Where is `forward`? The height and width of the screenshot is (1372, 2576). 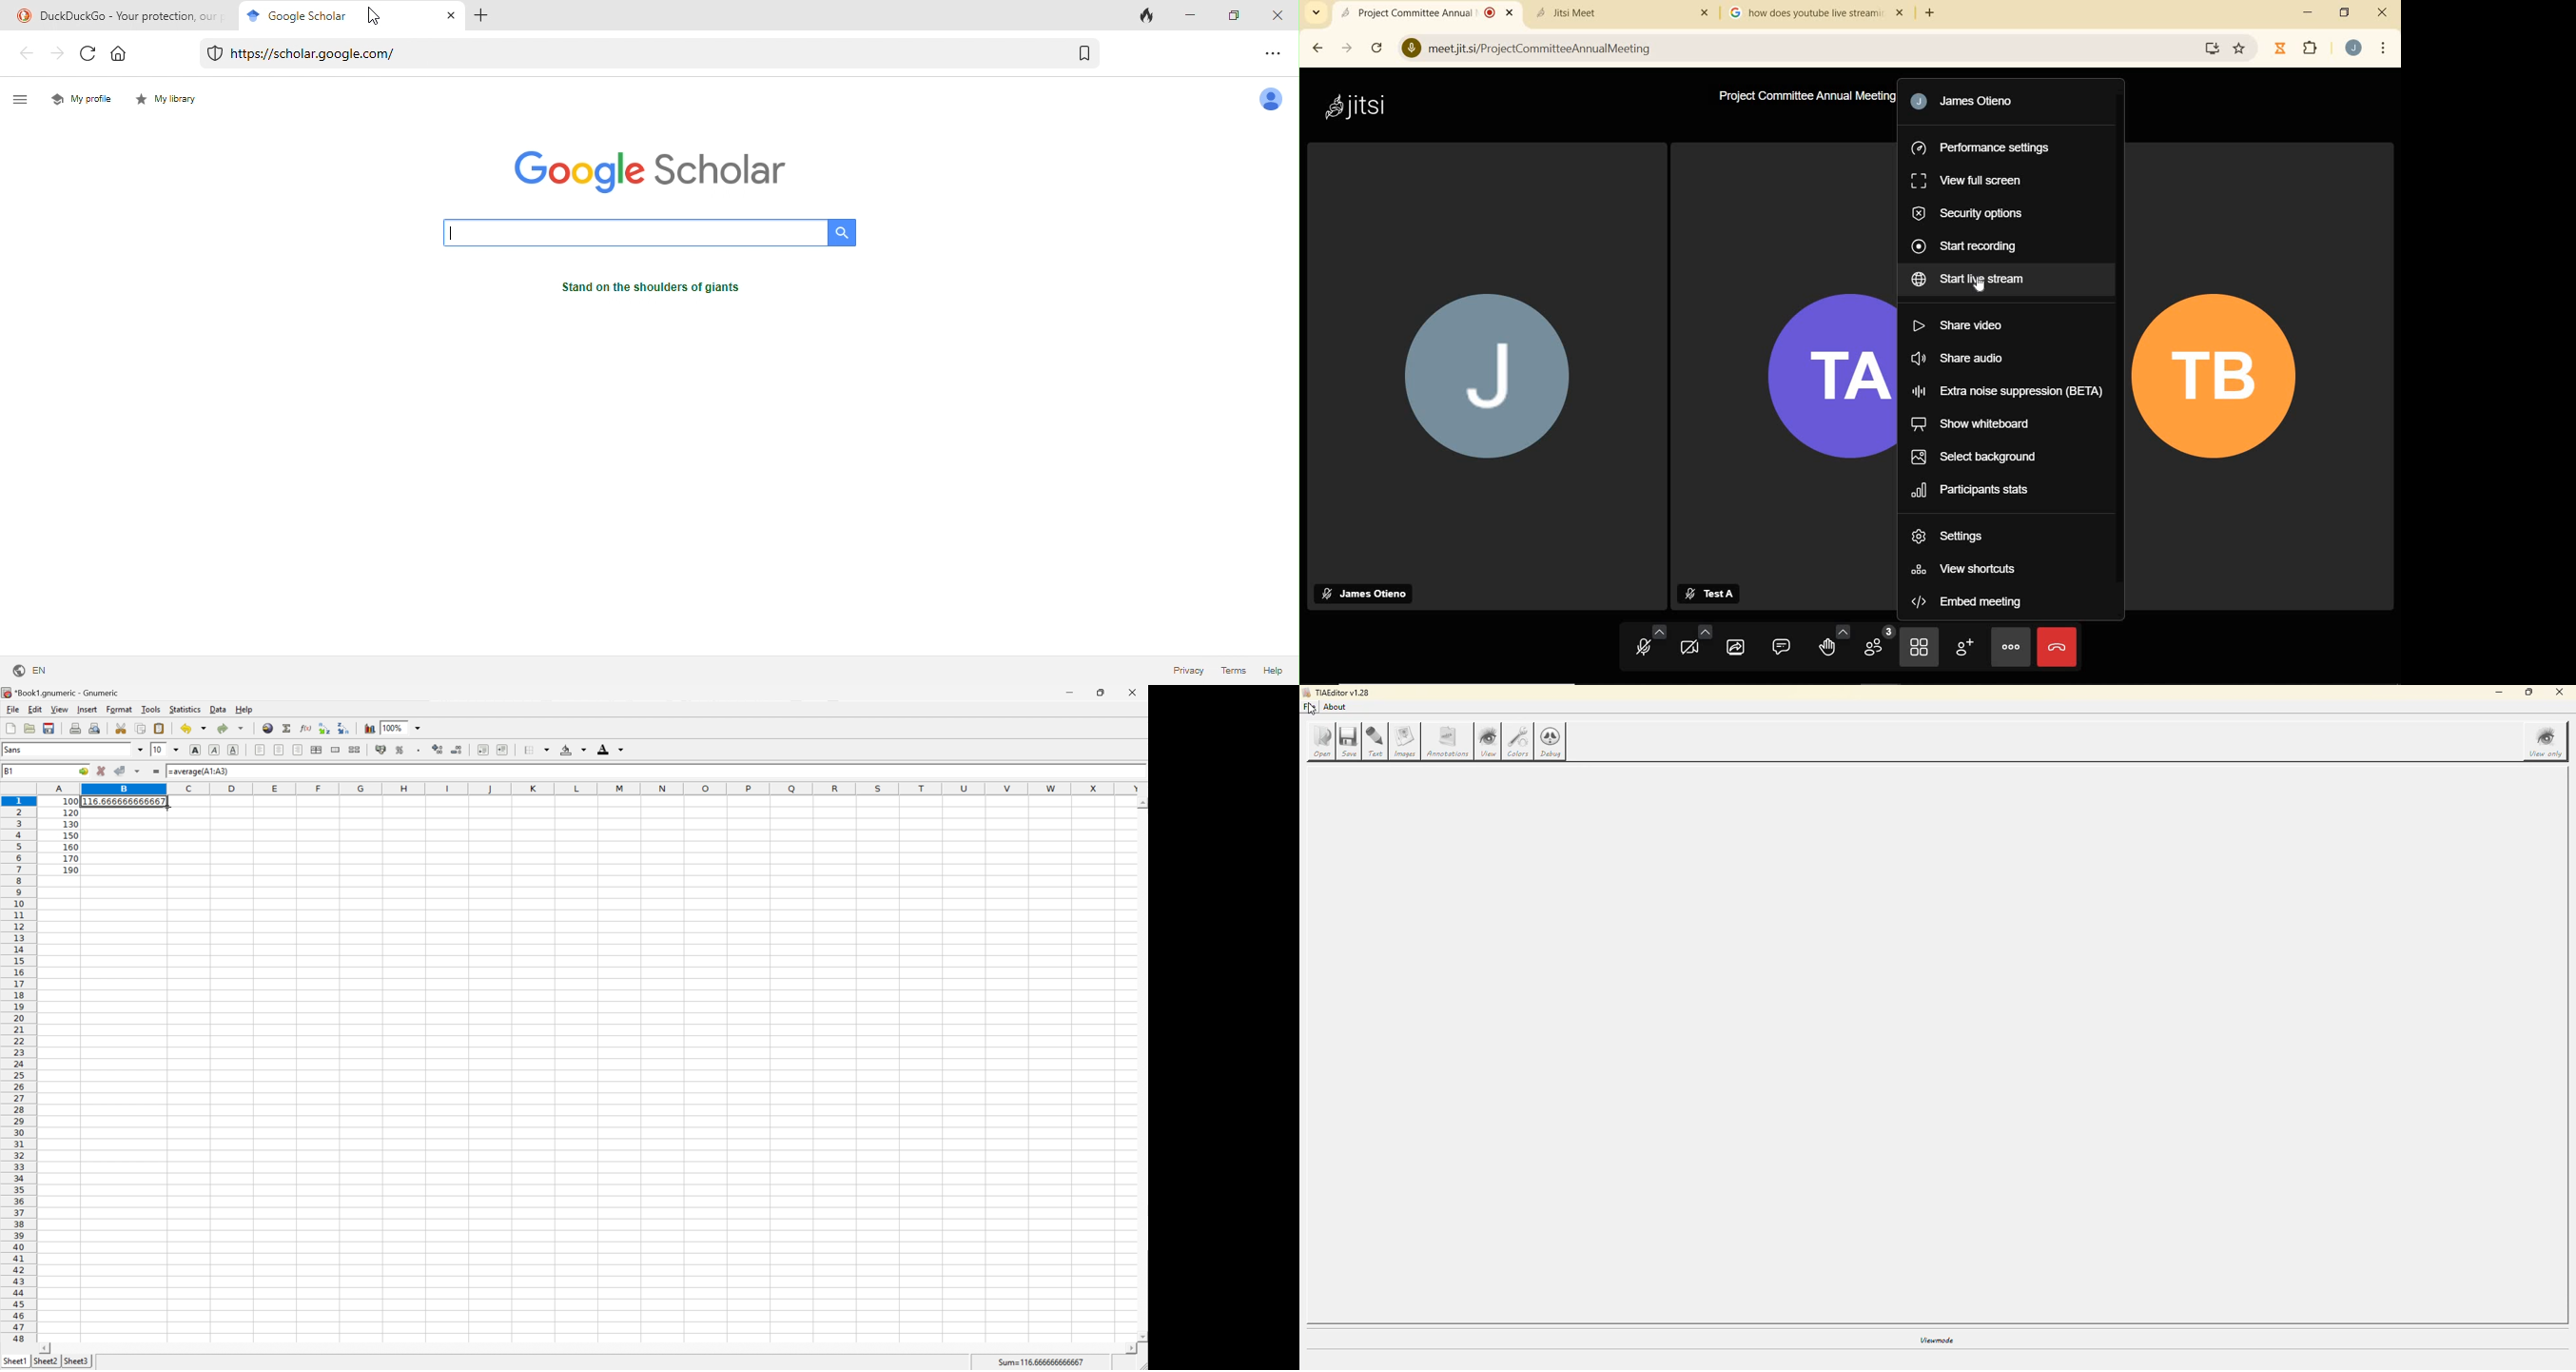
forward is located at coordinates (1347, 47).